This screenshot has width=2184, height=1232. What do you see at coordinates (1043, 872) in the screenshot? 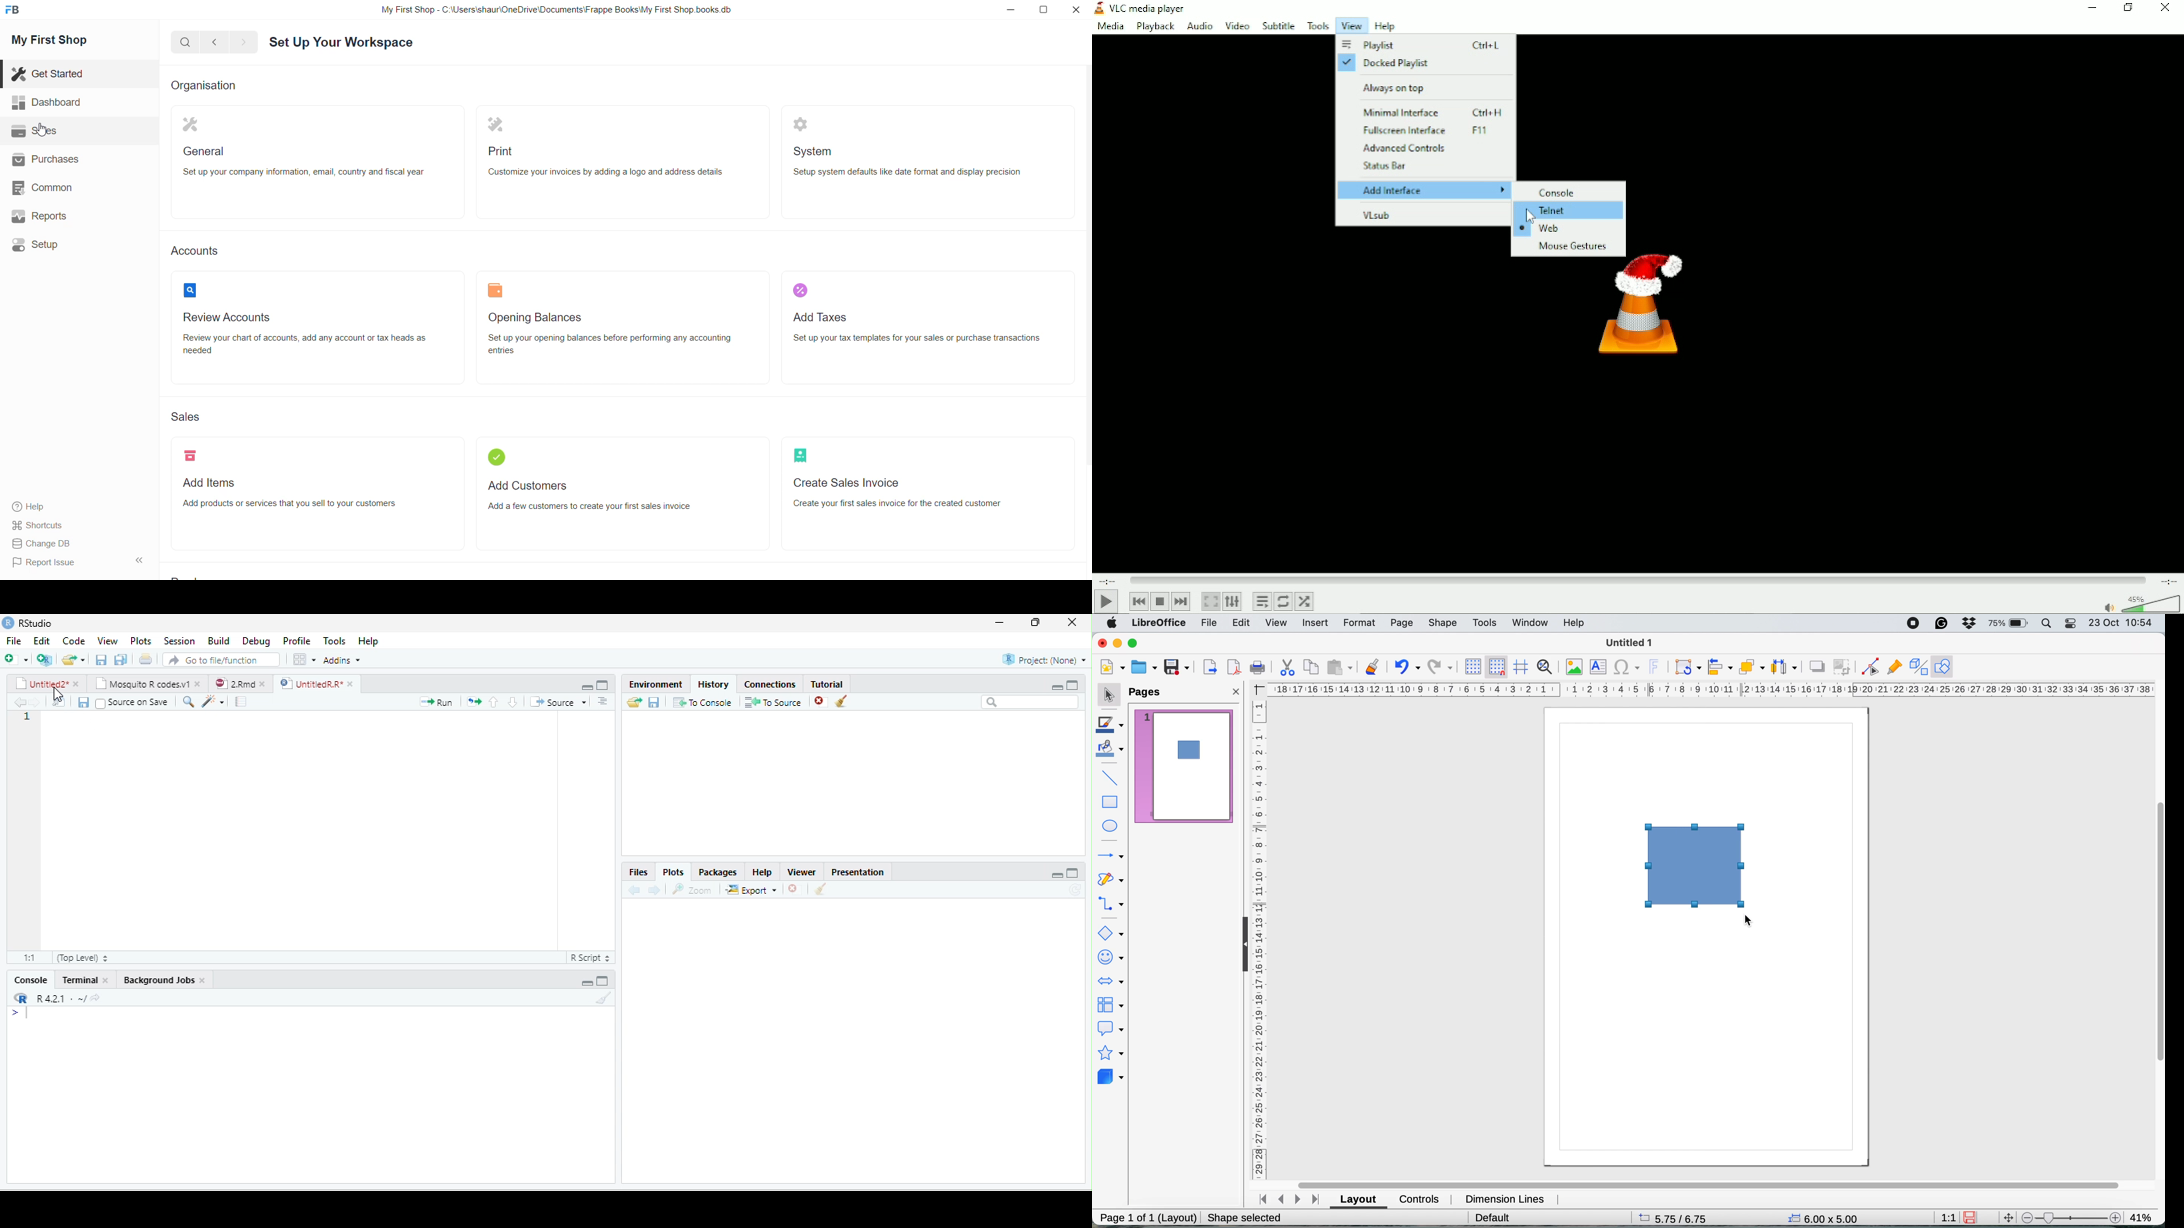
I see `` at bounding box center [1043, 872].